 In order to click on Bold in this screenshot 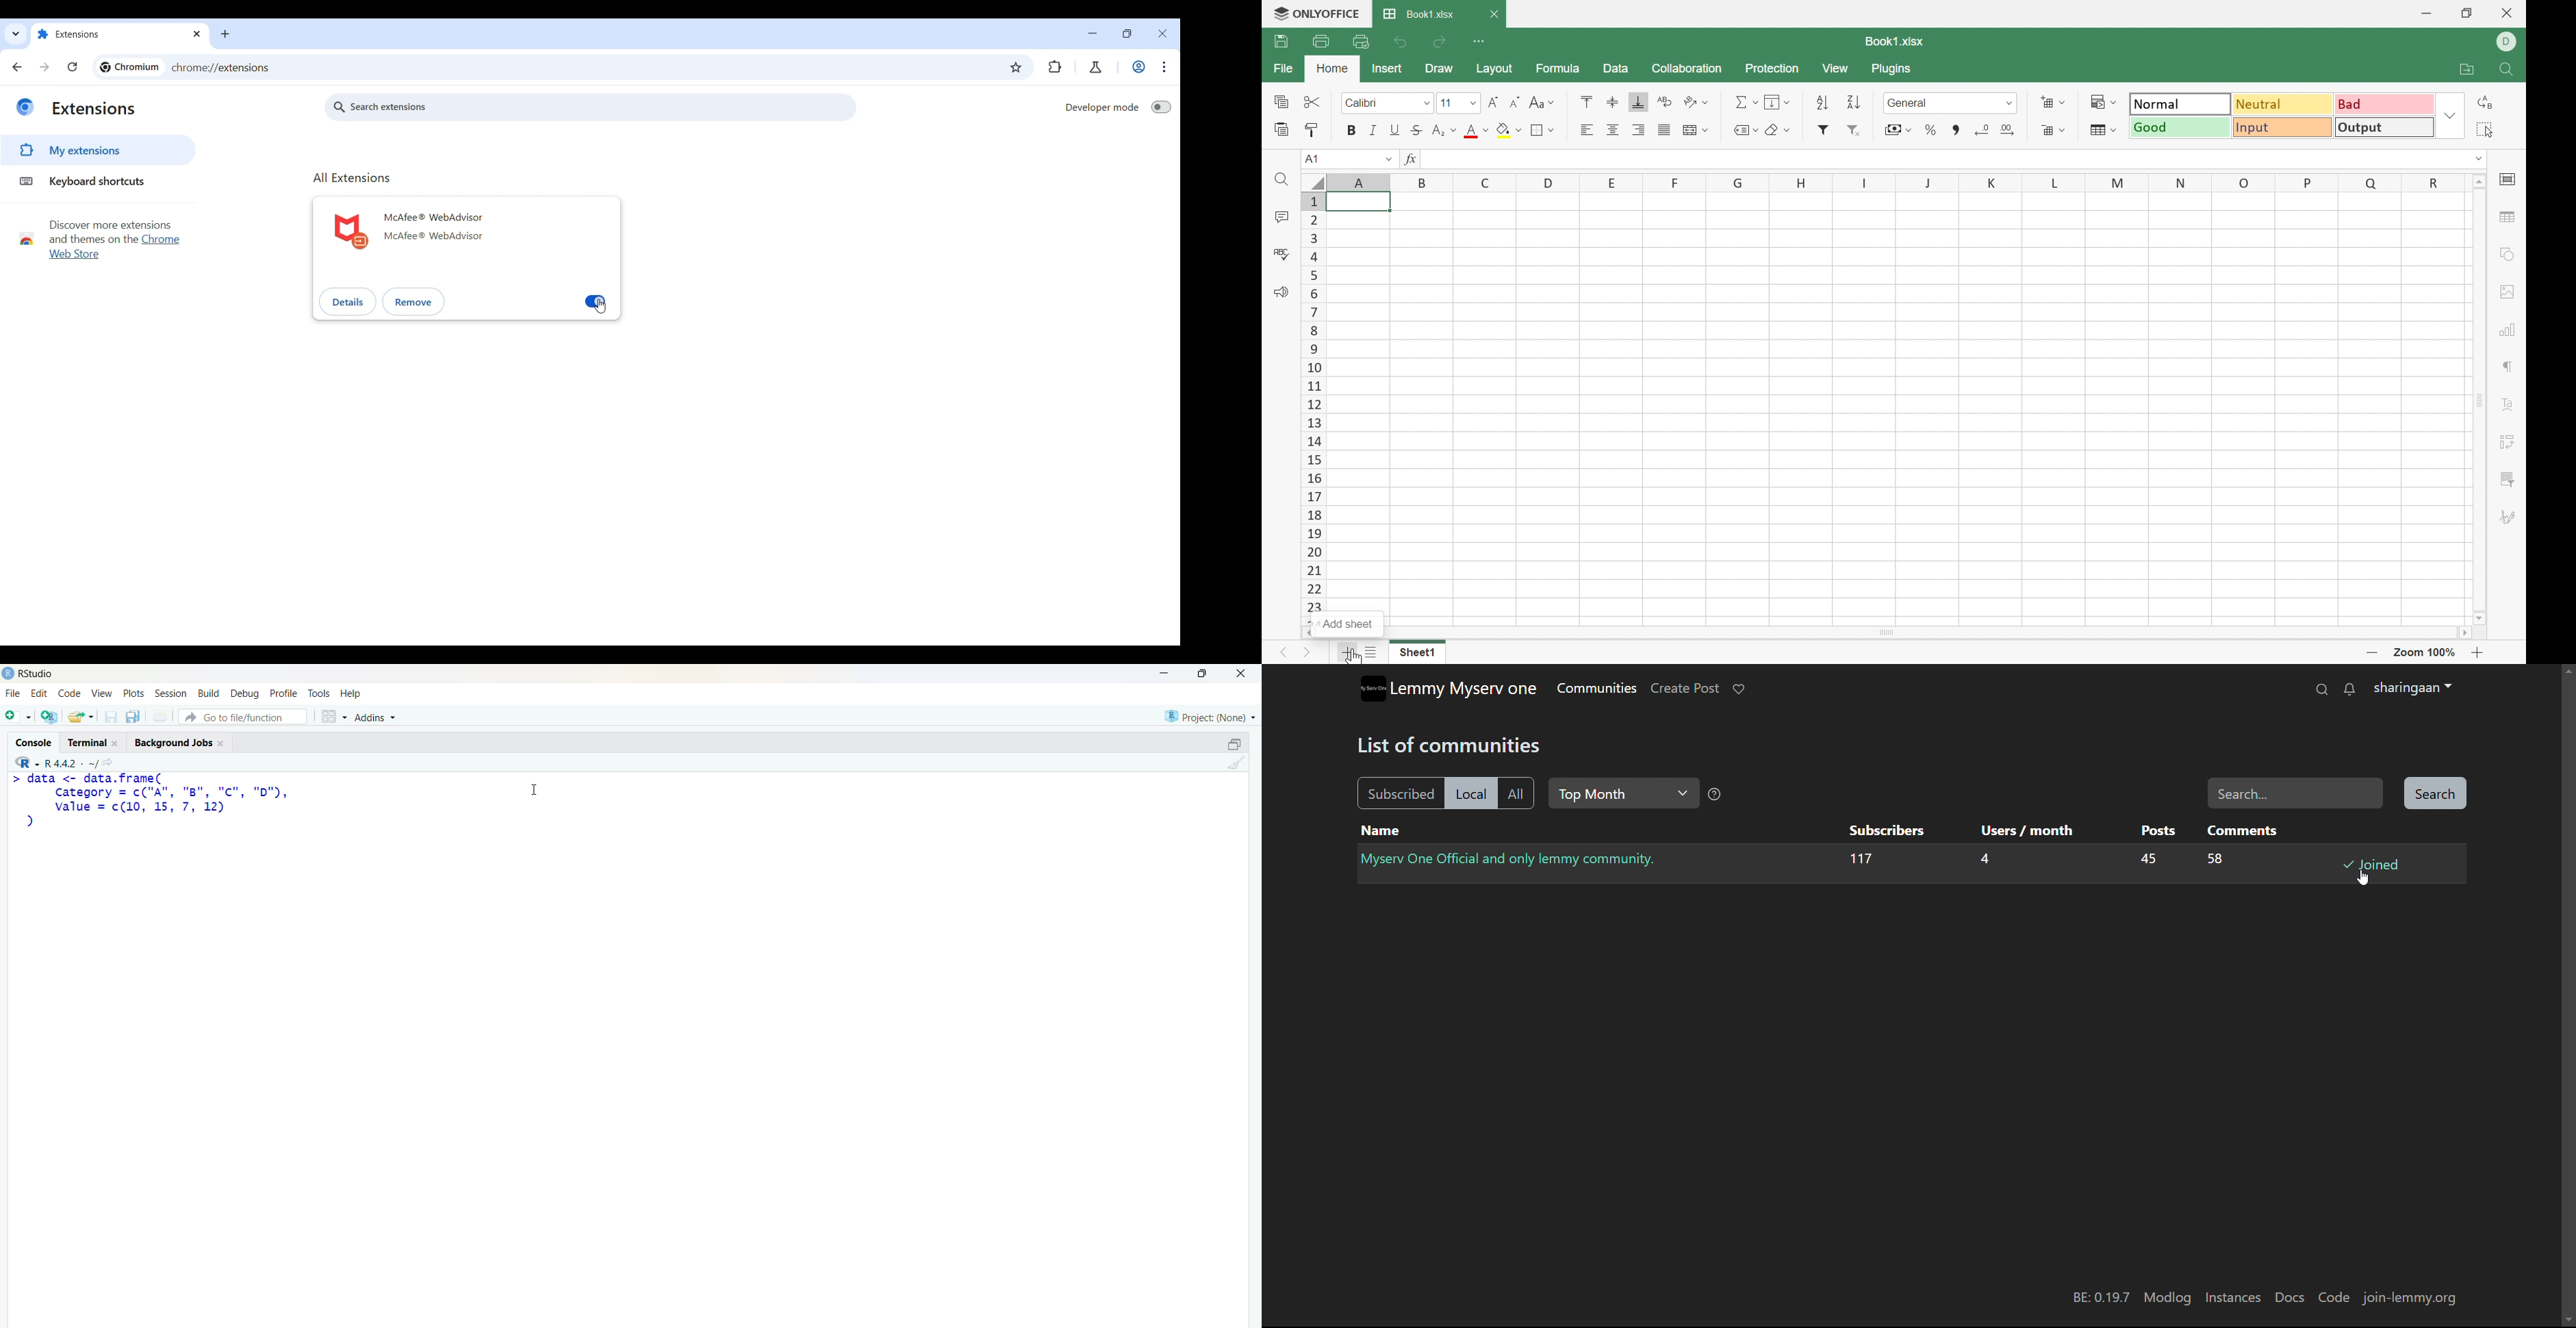, I will do `click(1353, 131)`.